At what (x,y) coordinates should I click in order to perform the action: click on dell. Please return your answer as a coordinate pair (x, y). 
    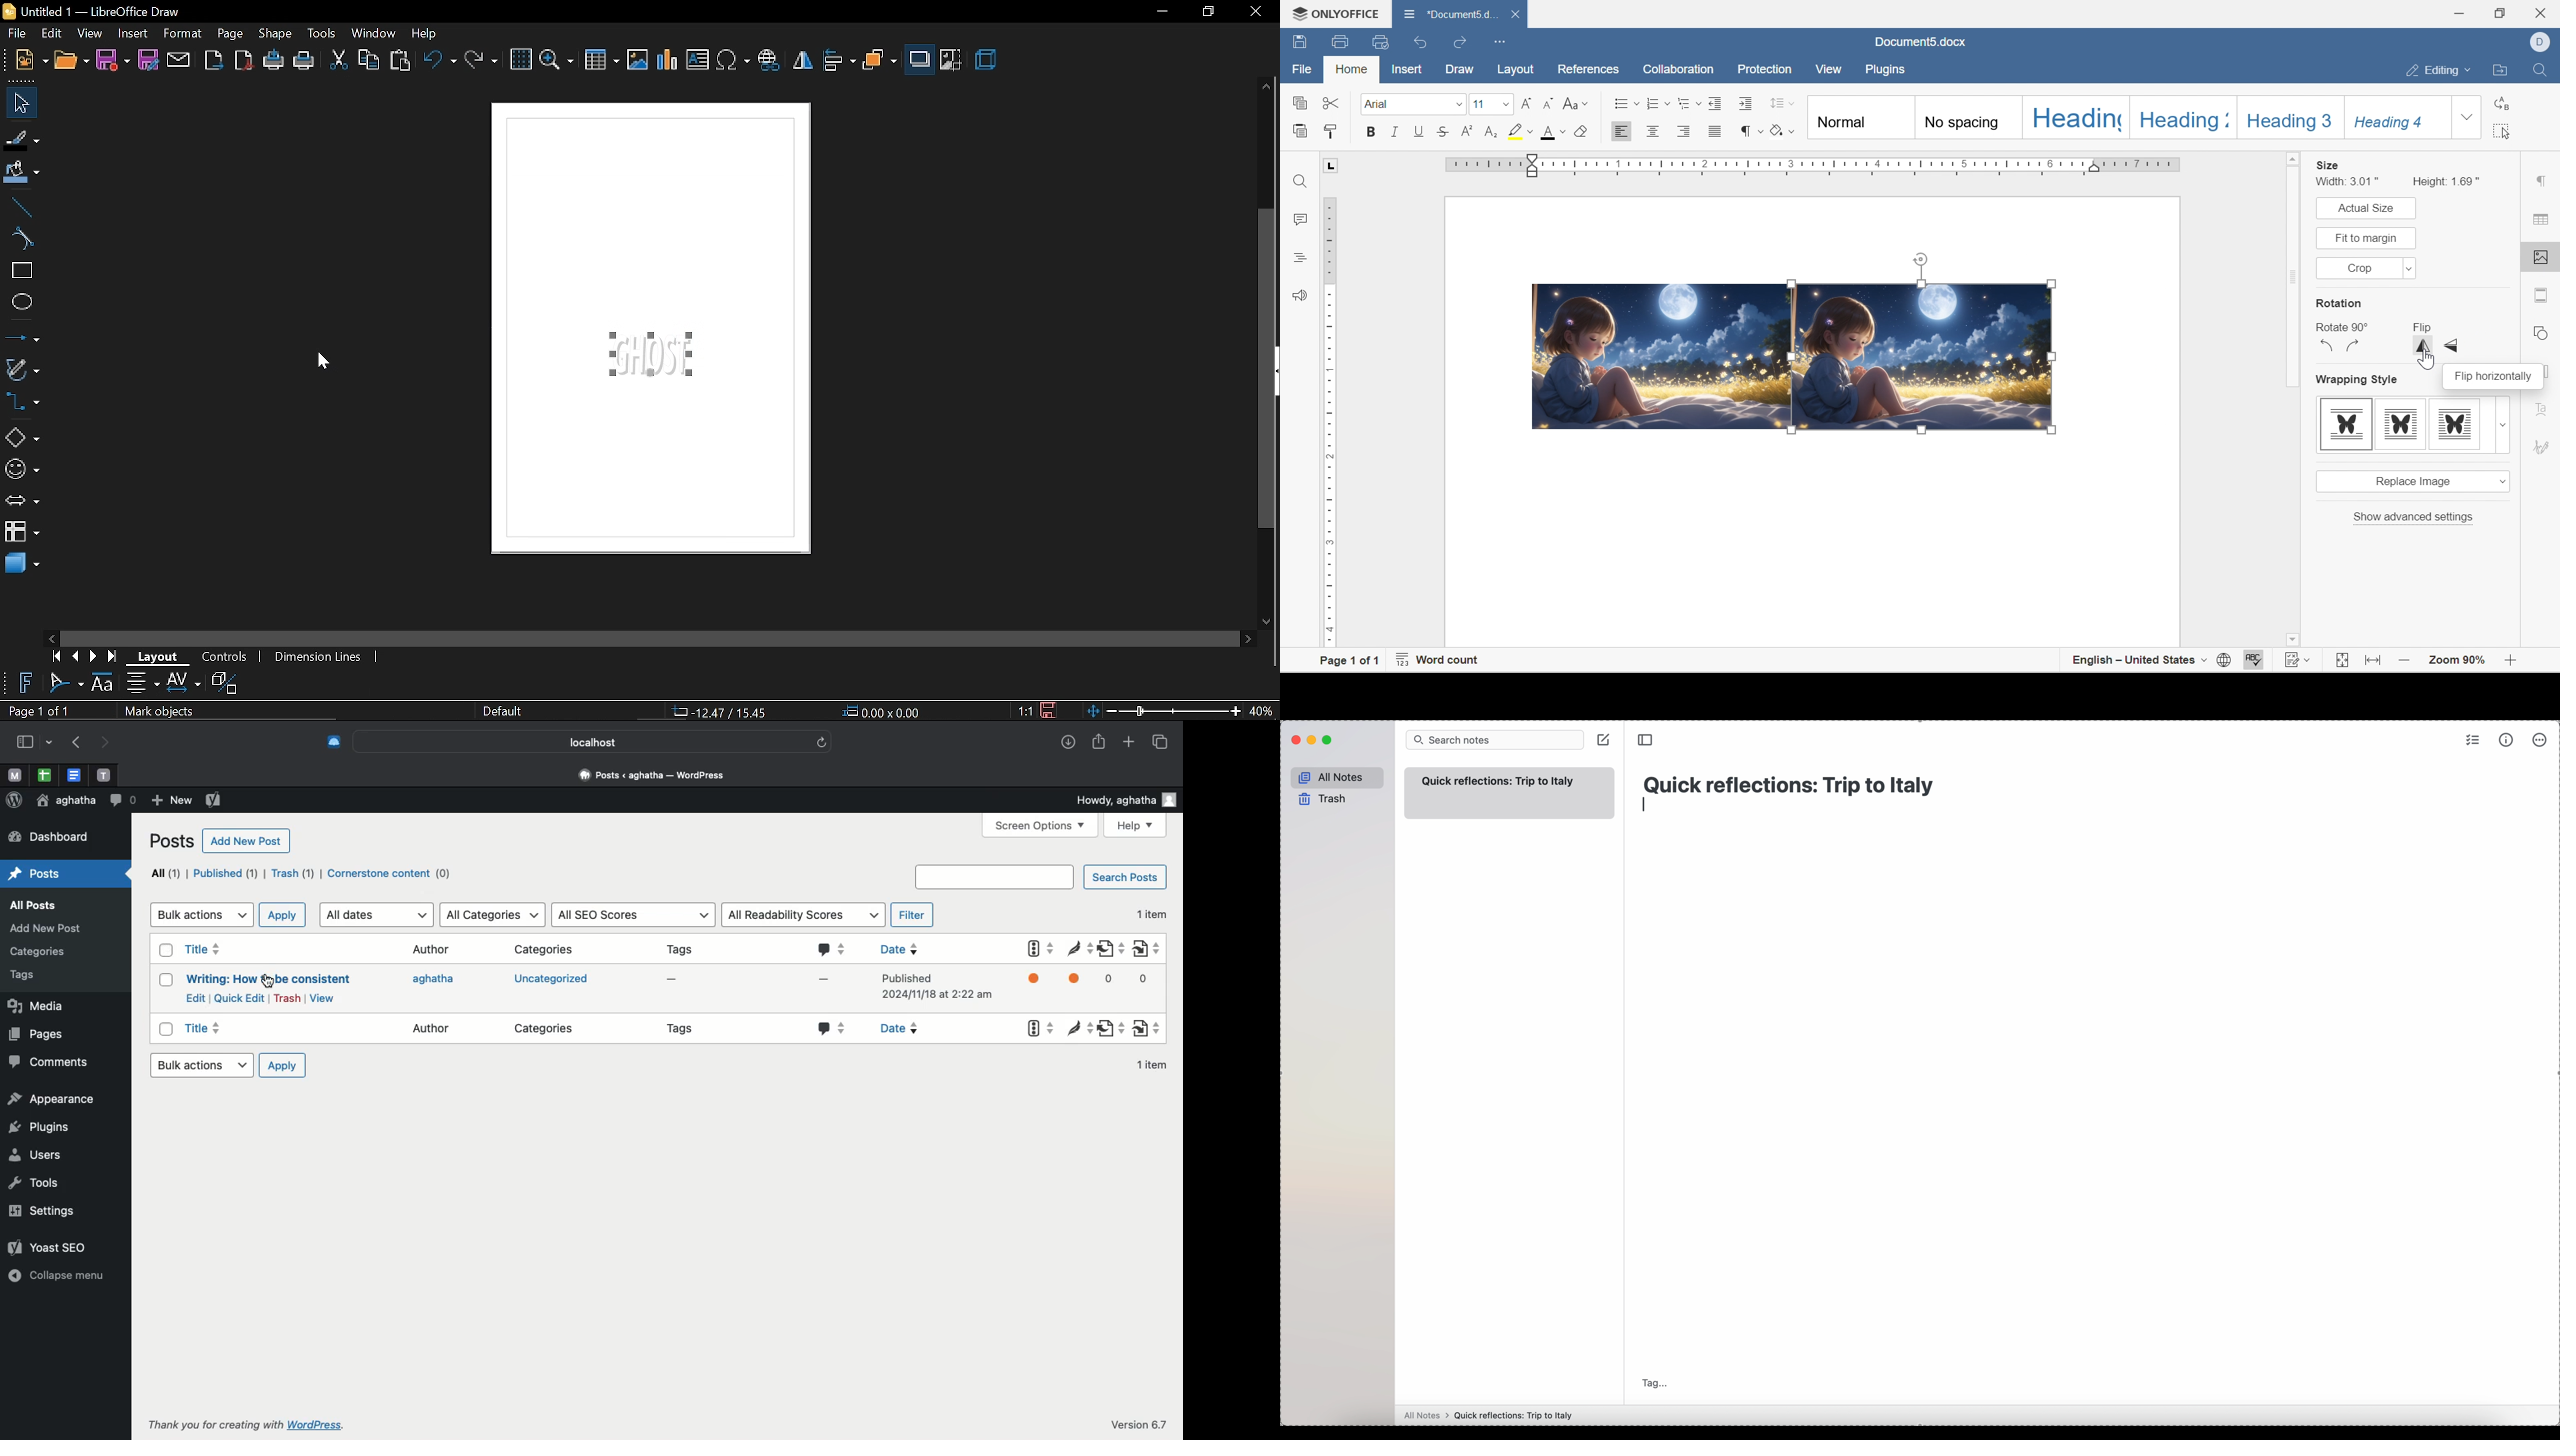
    Looking at the image, I should click on (2539, 41).